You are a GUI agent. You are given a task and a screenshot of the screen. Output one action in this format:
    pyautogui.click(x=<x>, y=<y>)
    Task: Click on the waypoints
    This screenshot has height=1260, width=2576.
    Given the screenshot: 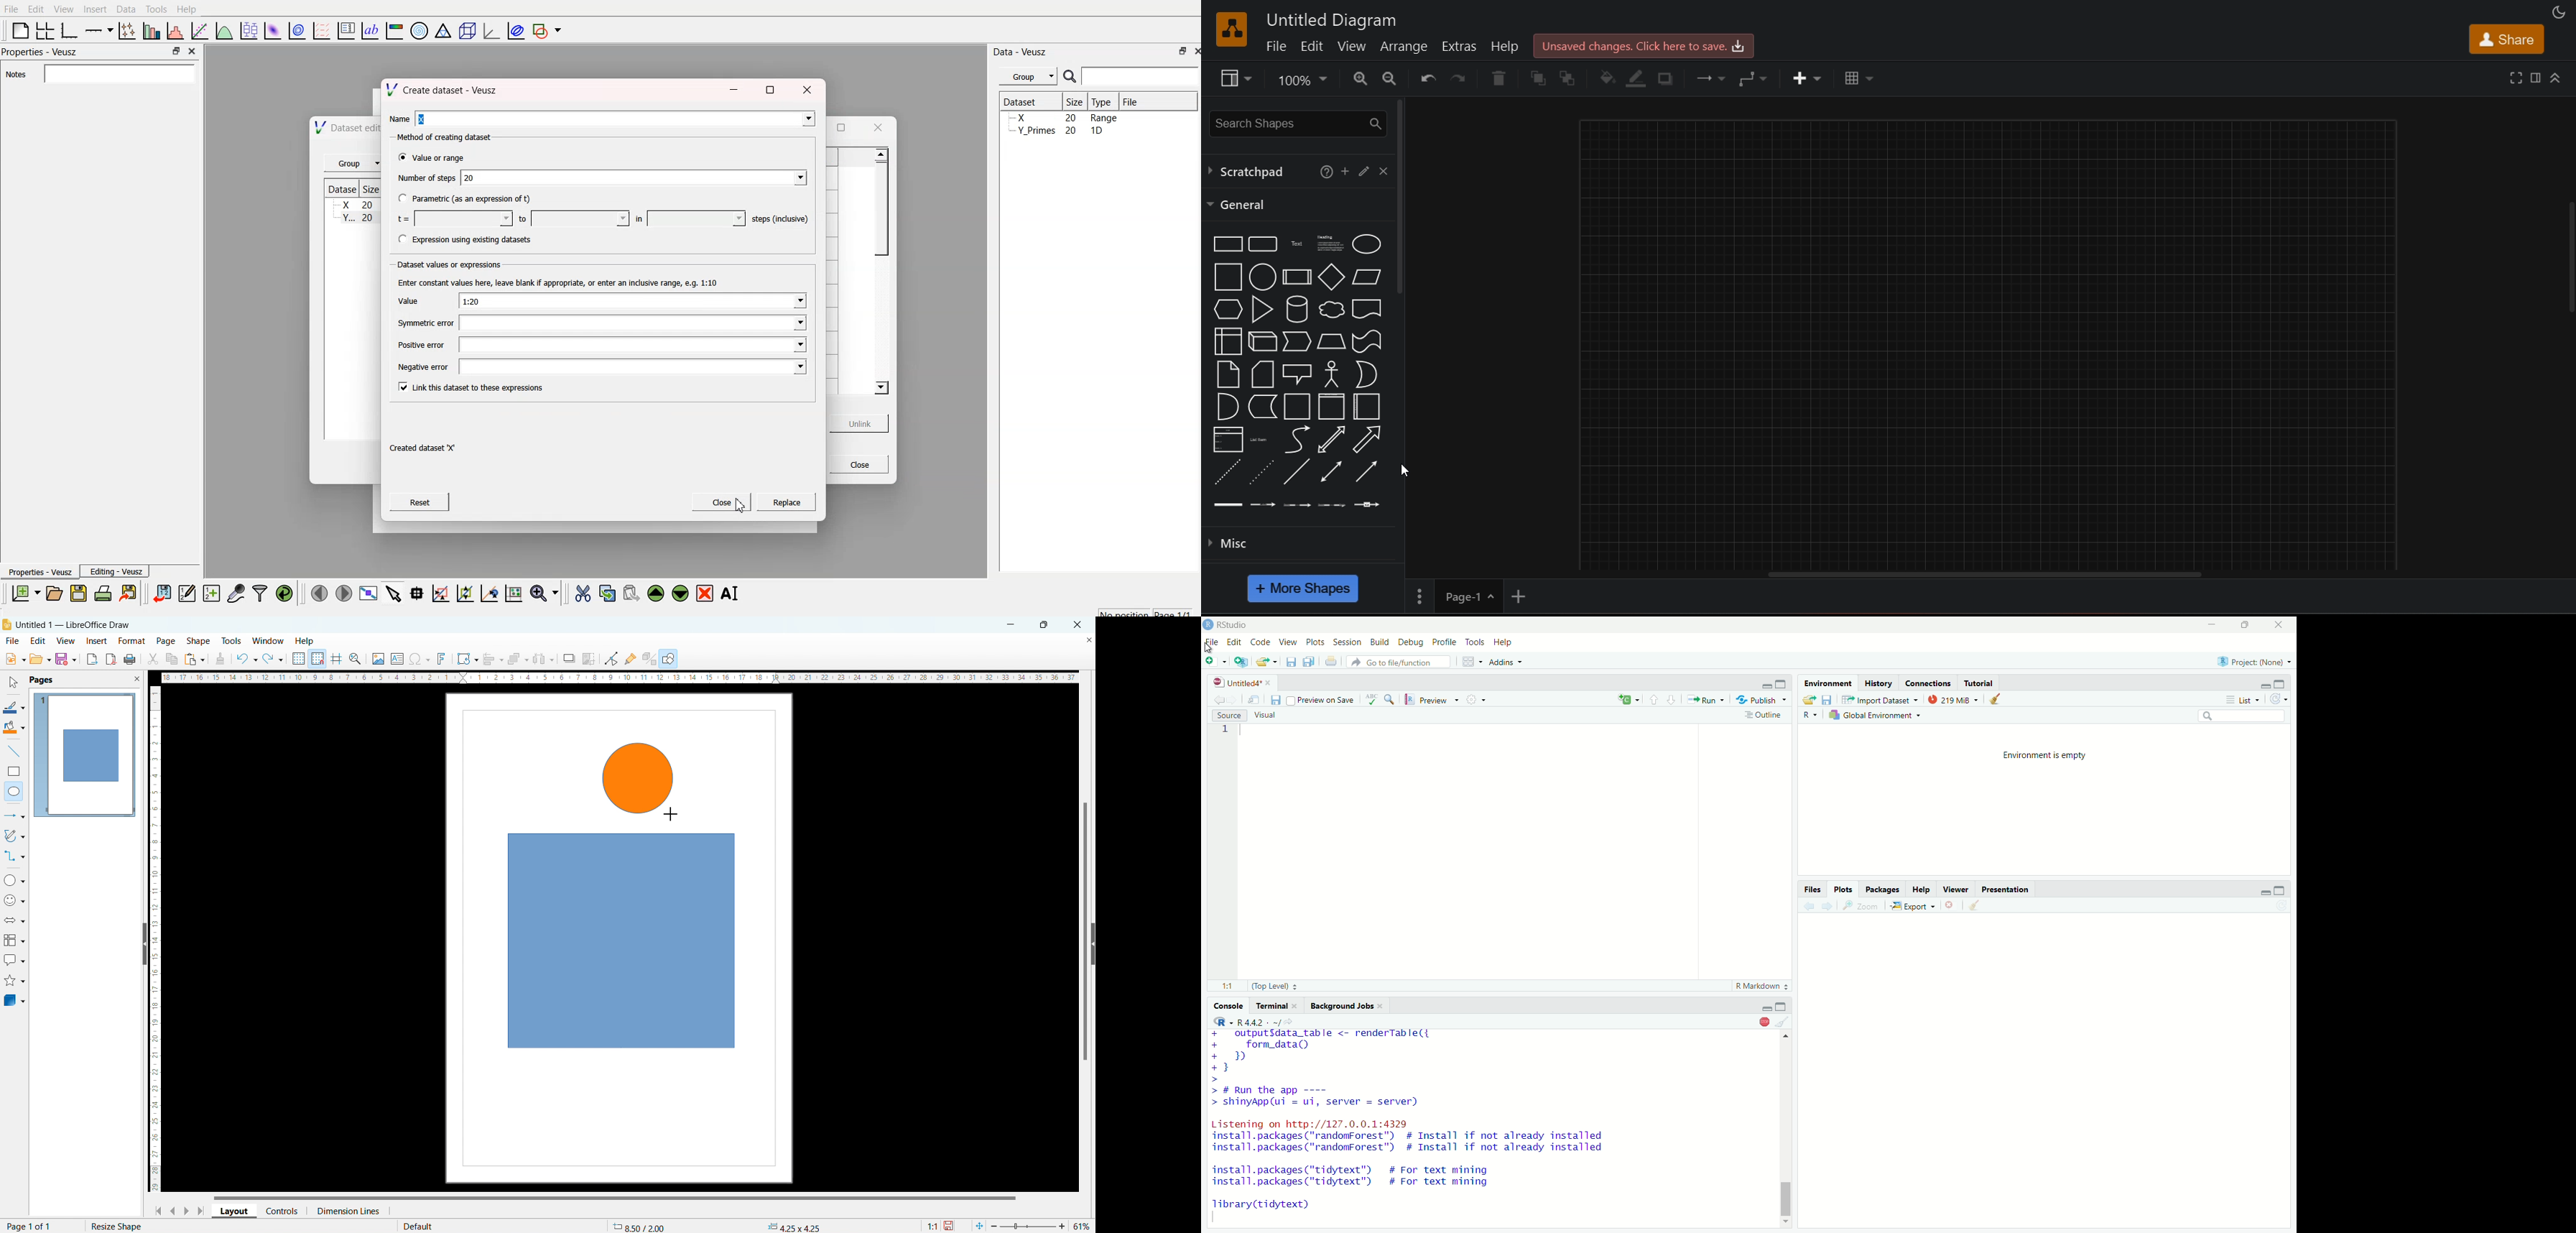 What is the action you would take?
    pyautogui.click(x=1752, y=78)
    